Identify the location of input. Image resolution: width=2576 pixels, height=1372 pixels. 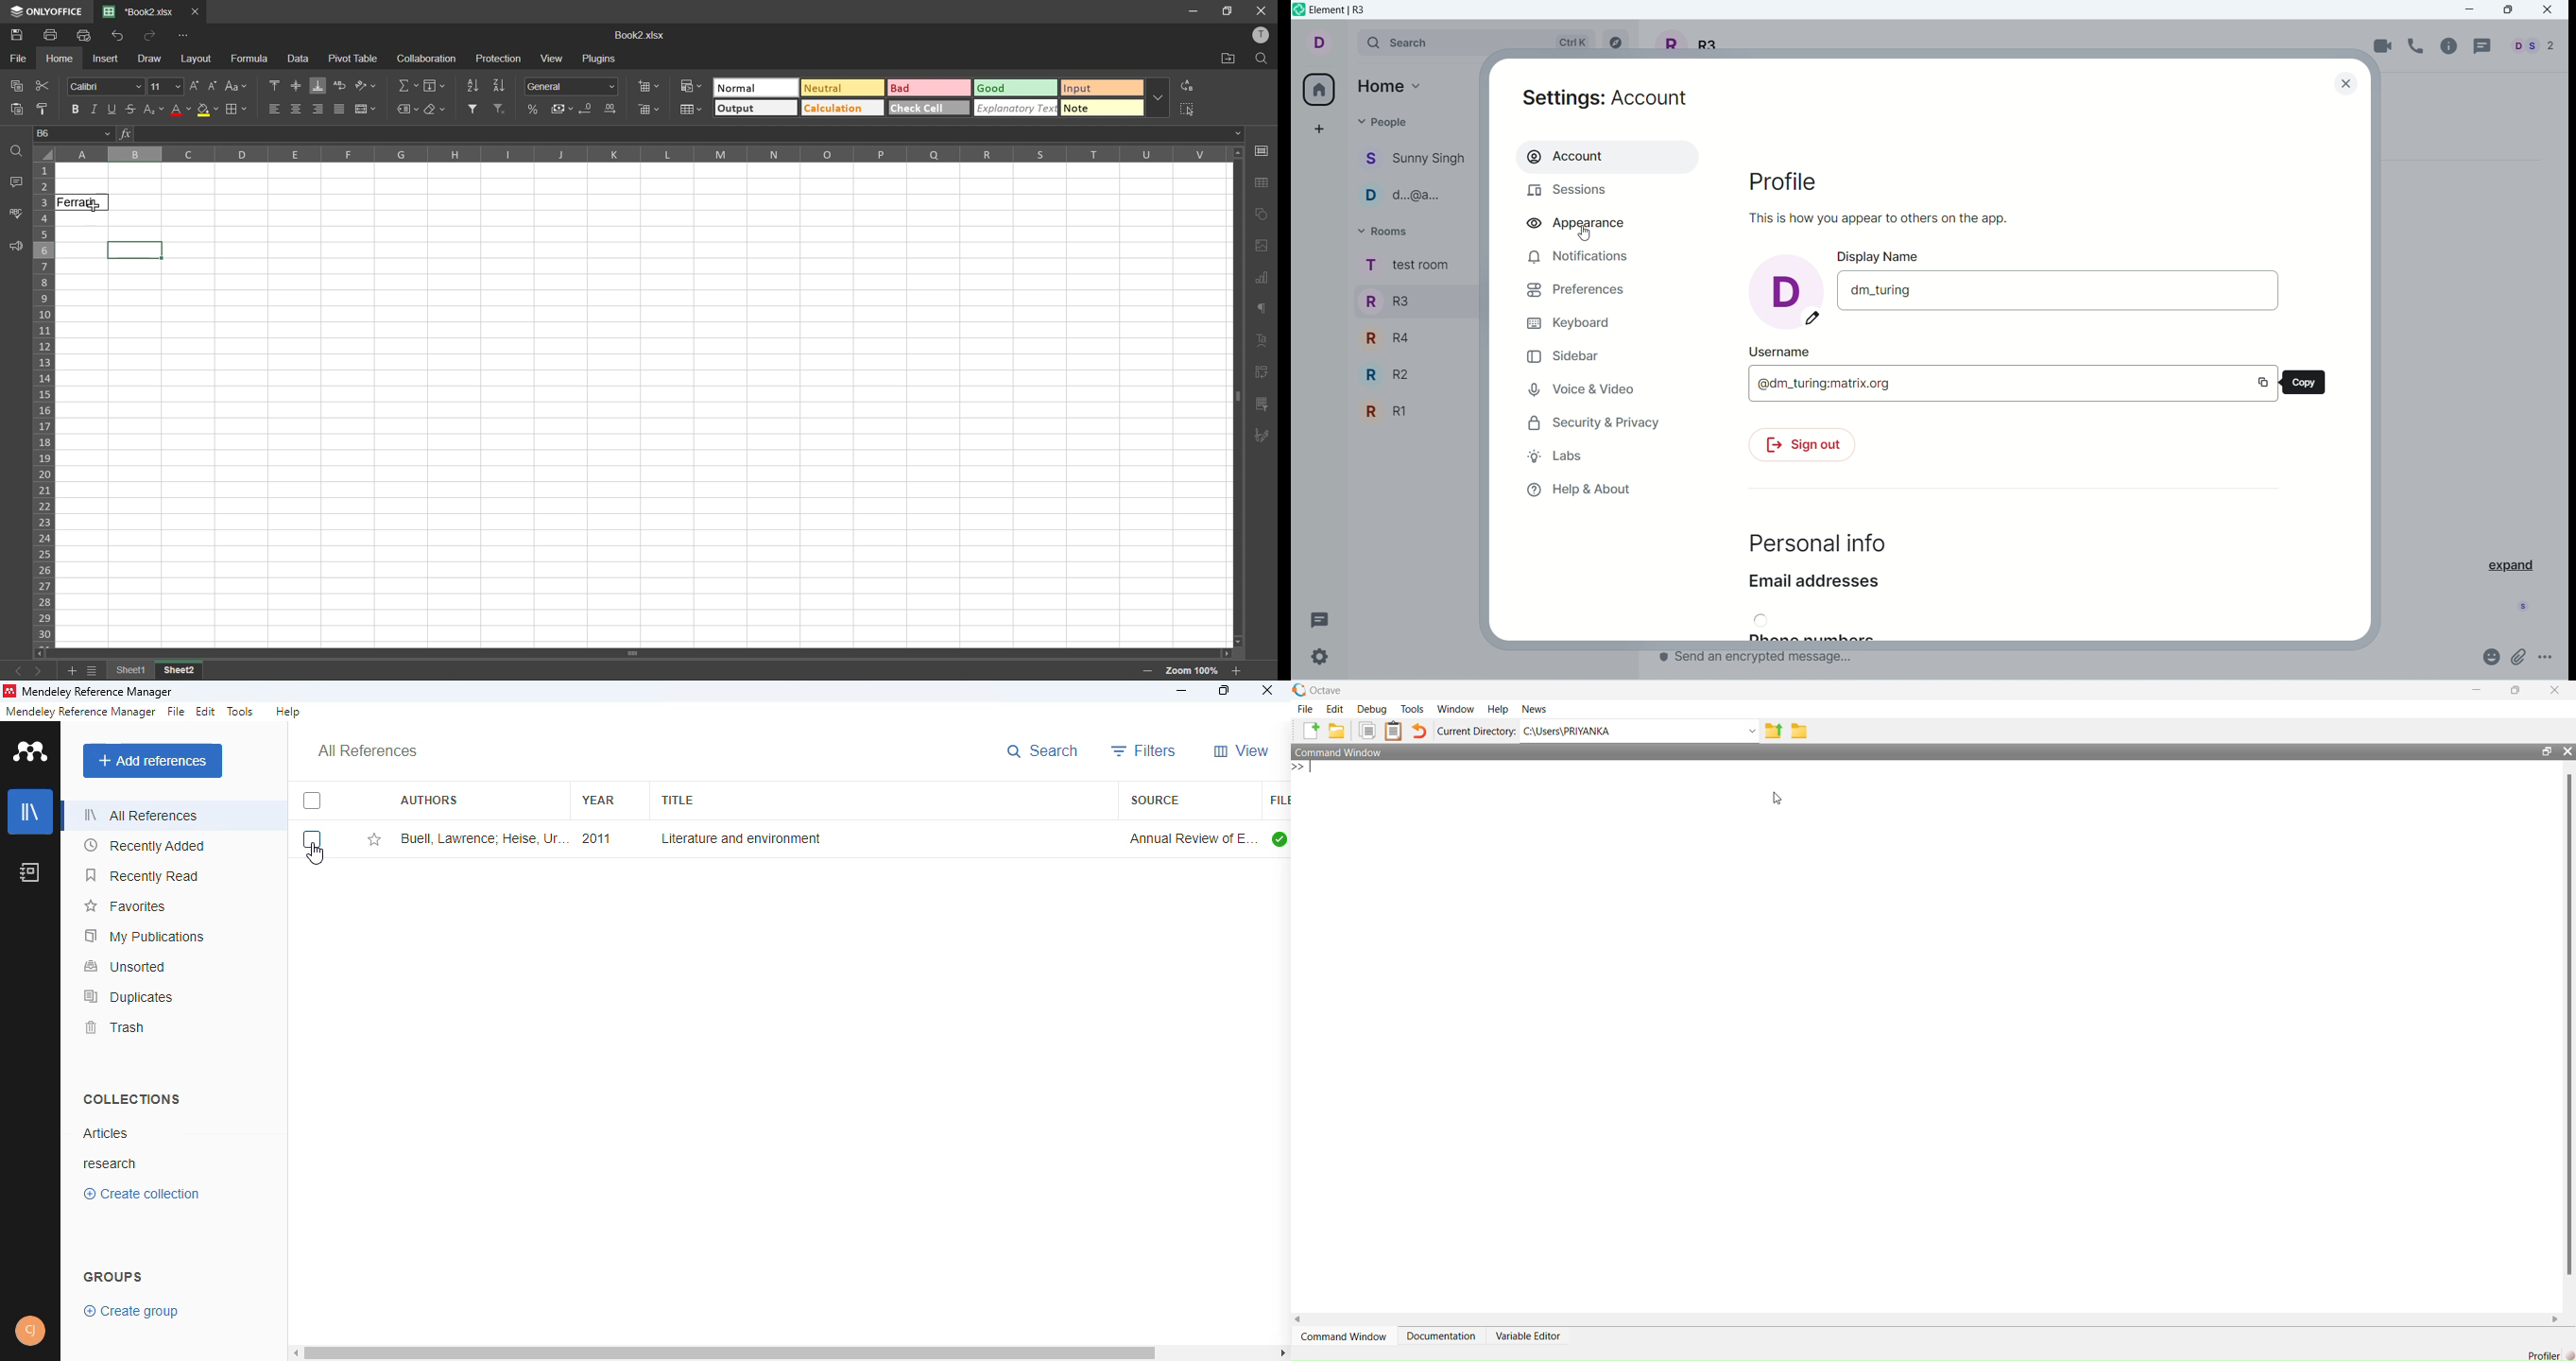
(1103, 88).